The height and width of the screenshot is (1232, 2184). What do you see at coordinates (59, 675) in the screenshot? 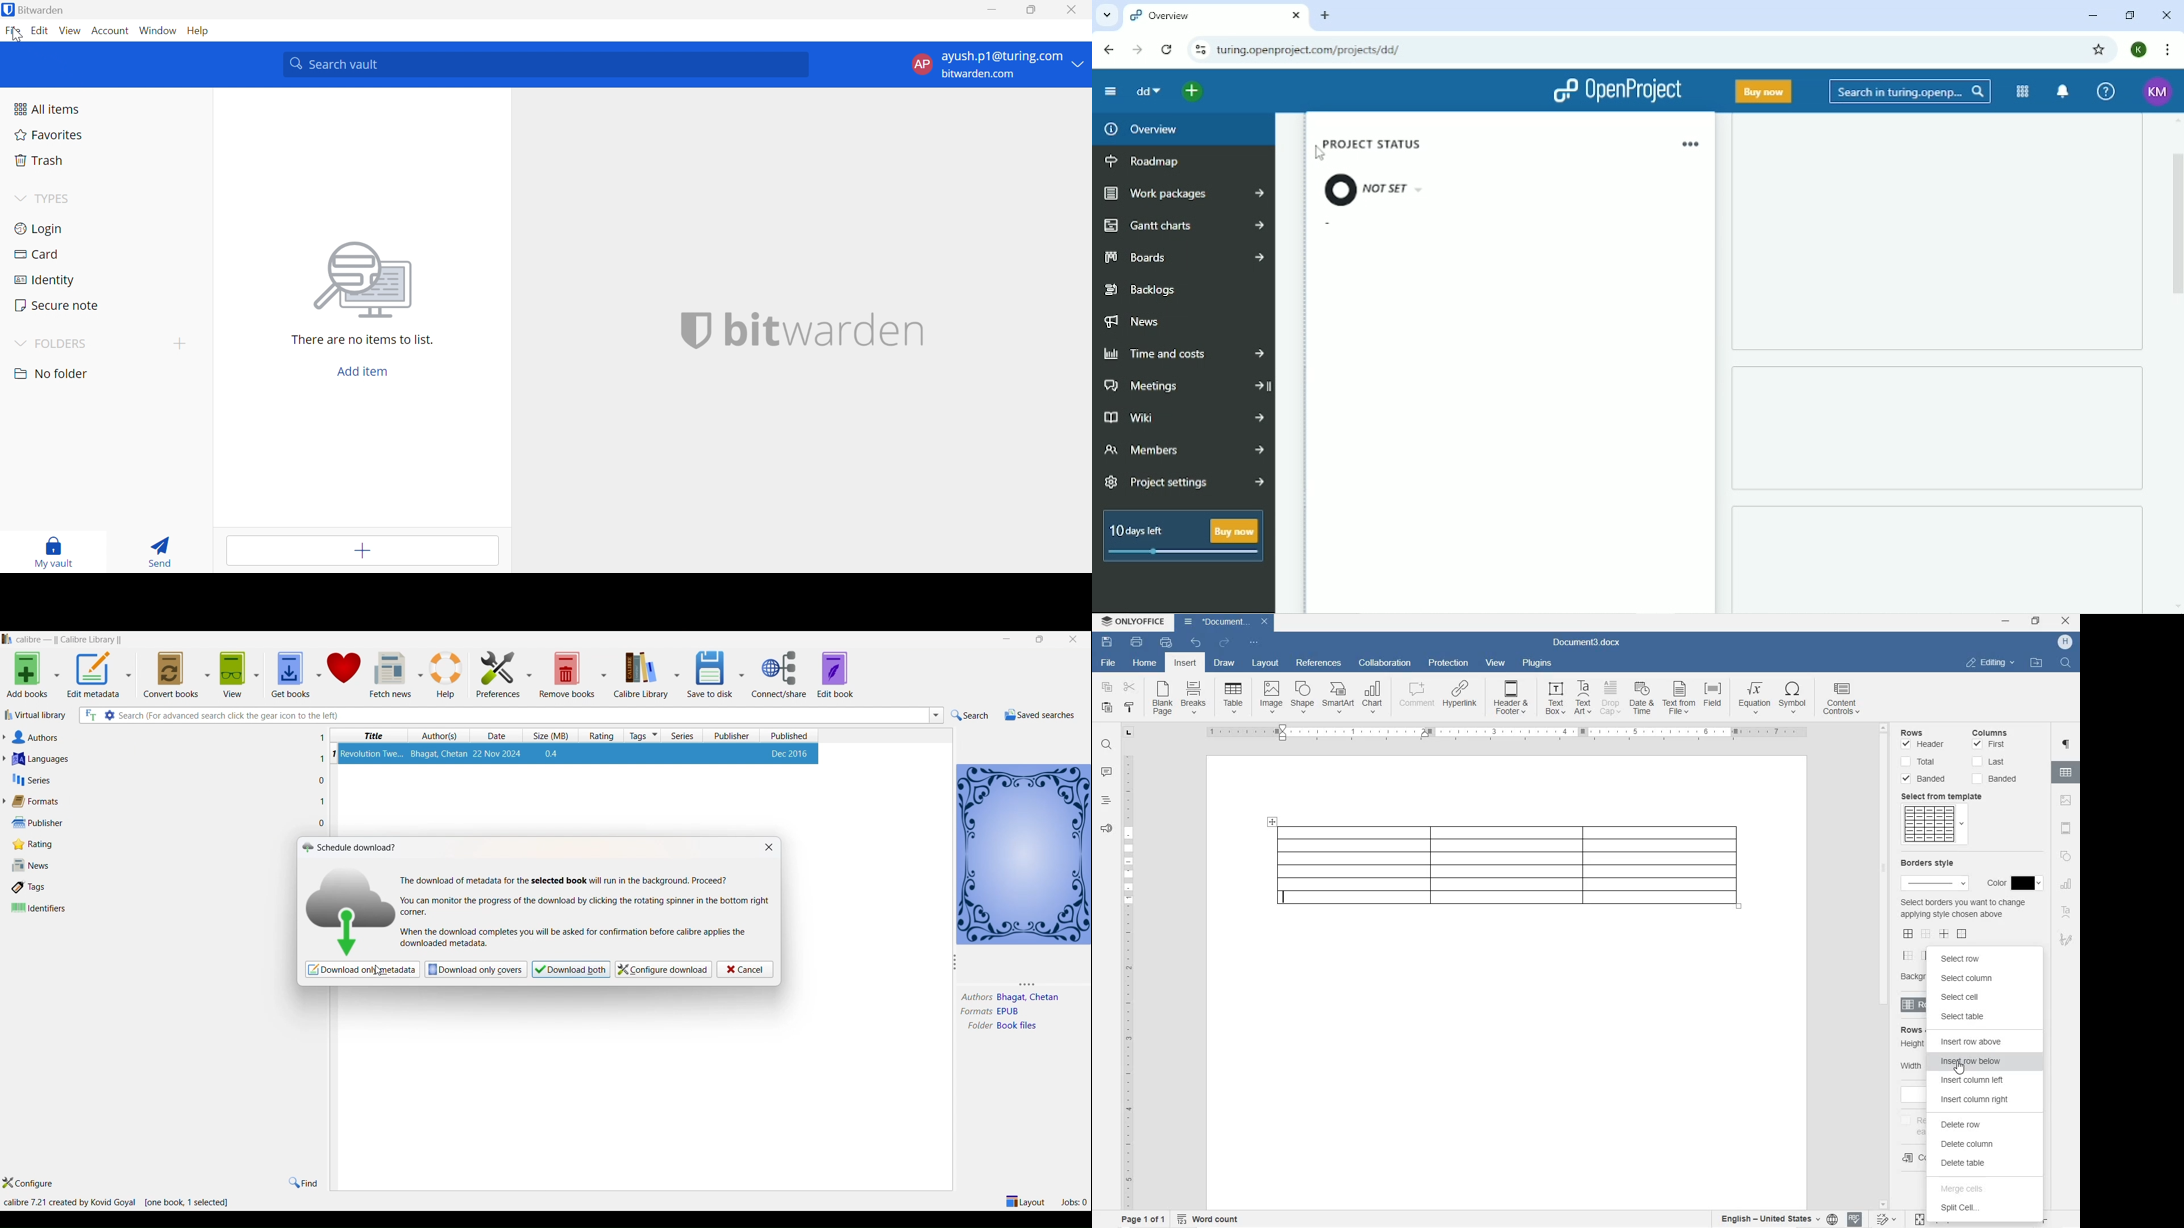
I see `add books option metadata` at bounding box center [59, 675].